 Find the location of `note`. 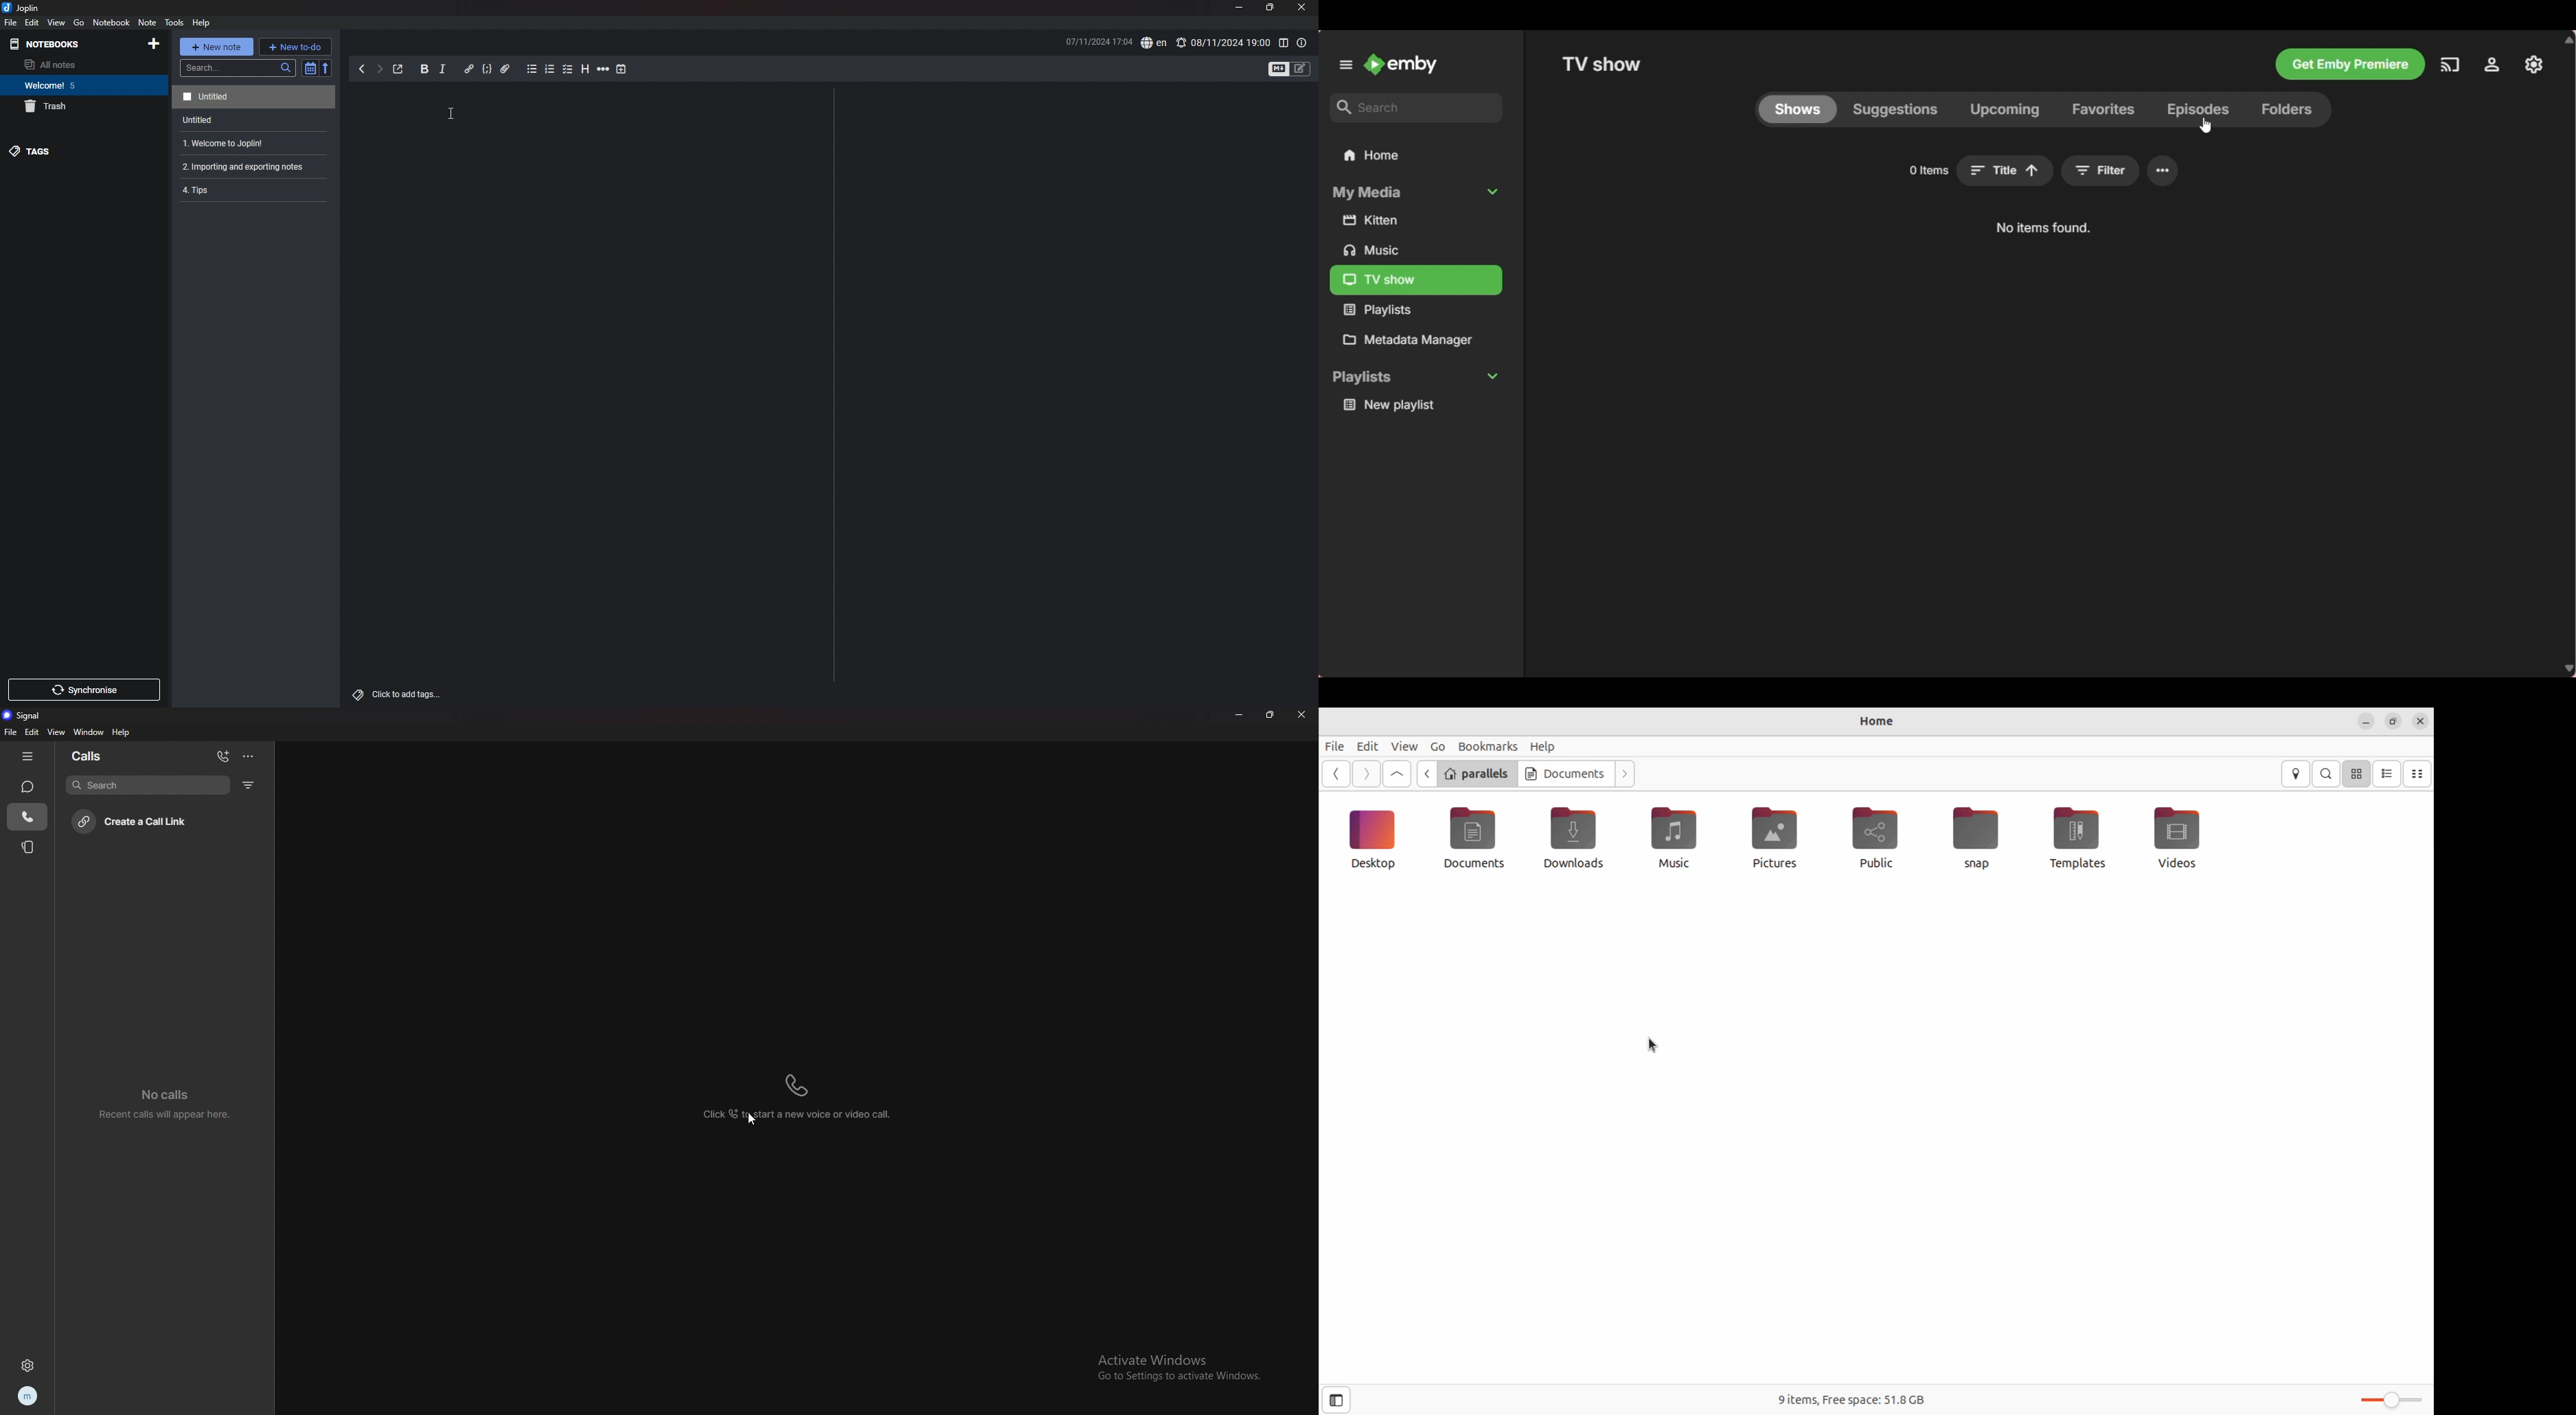

note is located at coordinates (256, 97).